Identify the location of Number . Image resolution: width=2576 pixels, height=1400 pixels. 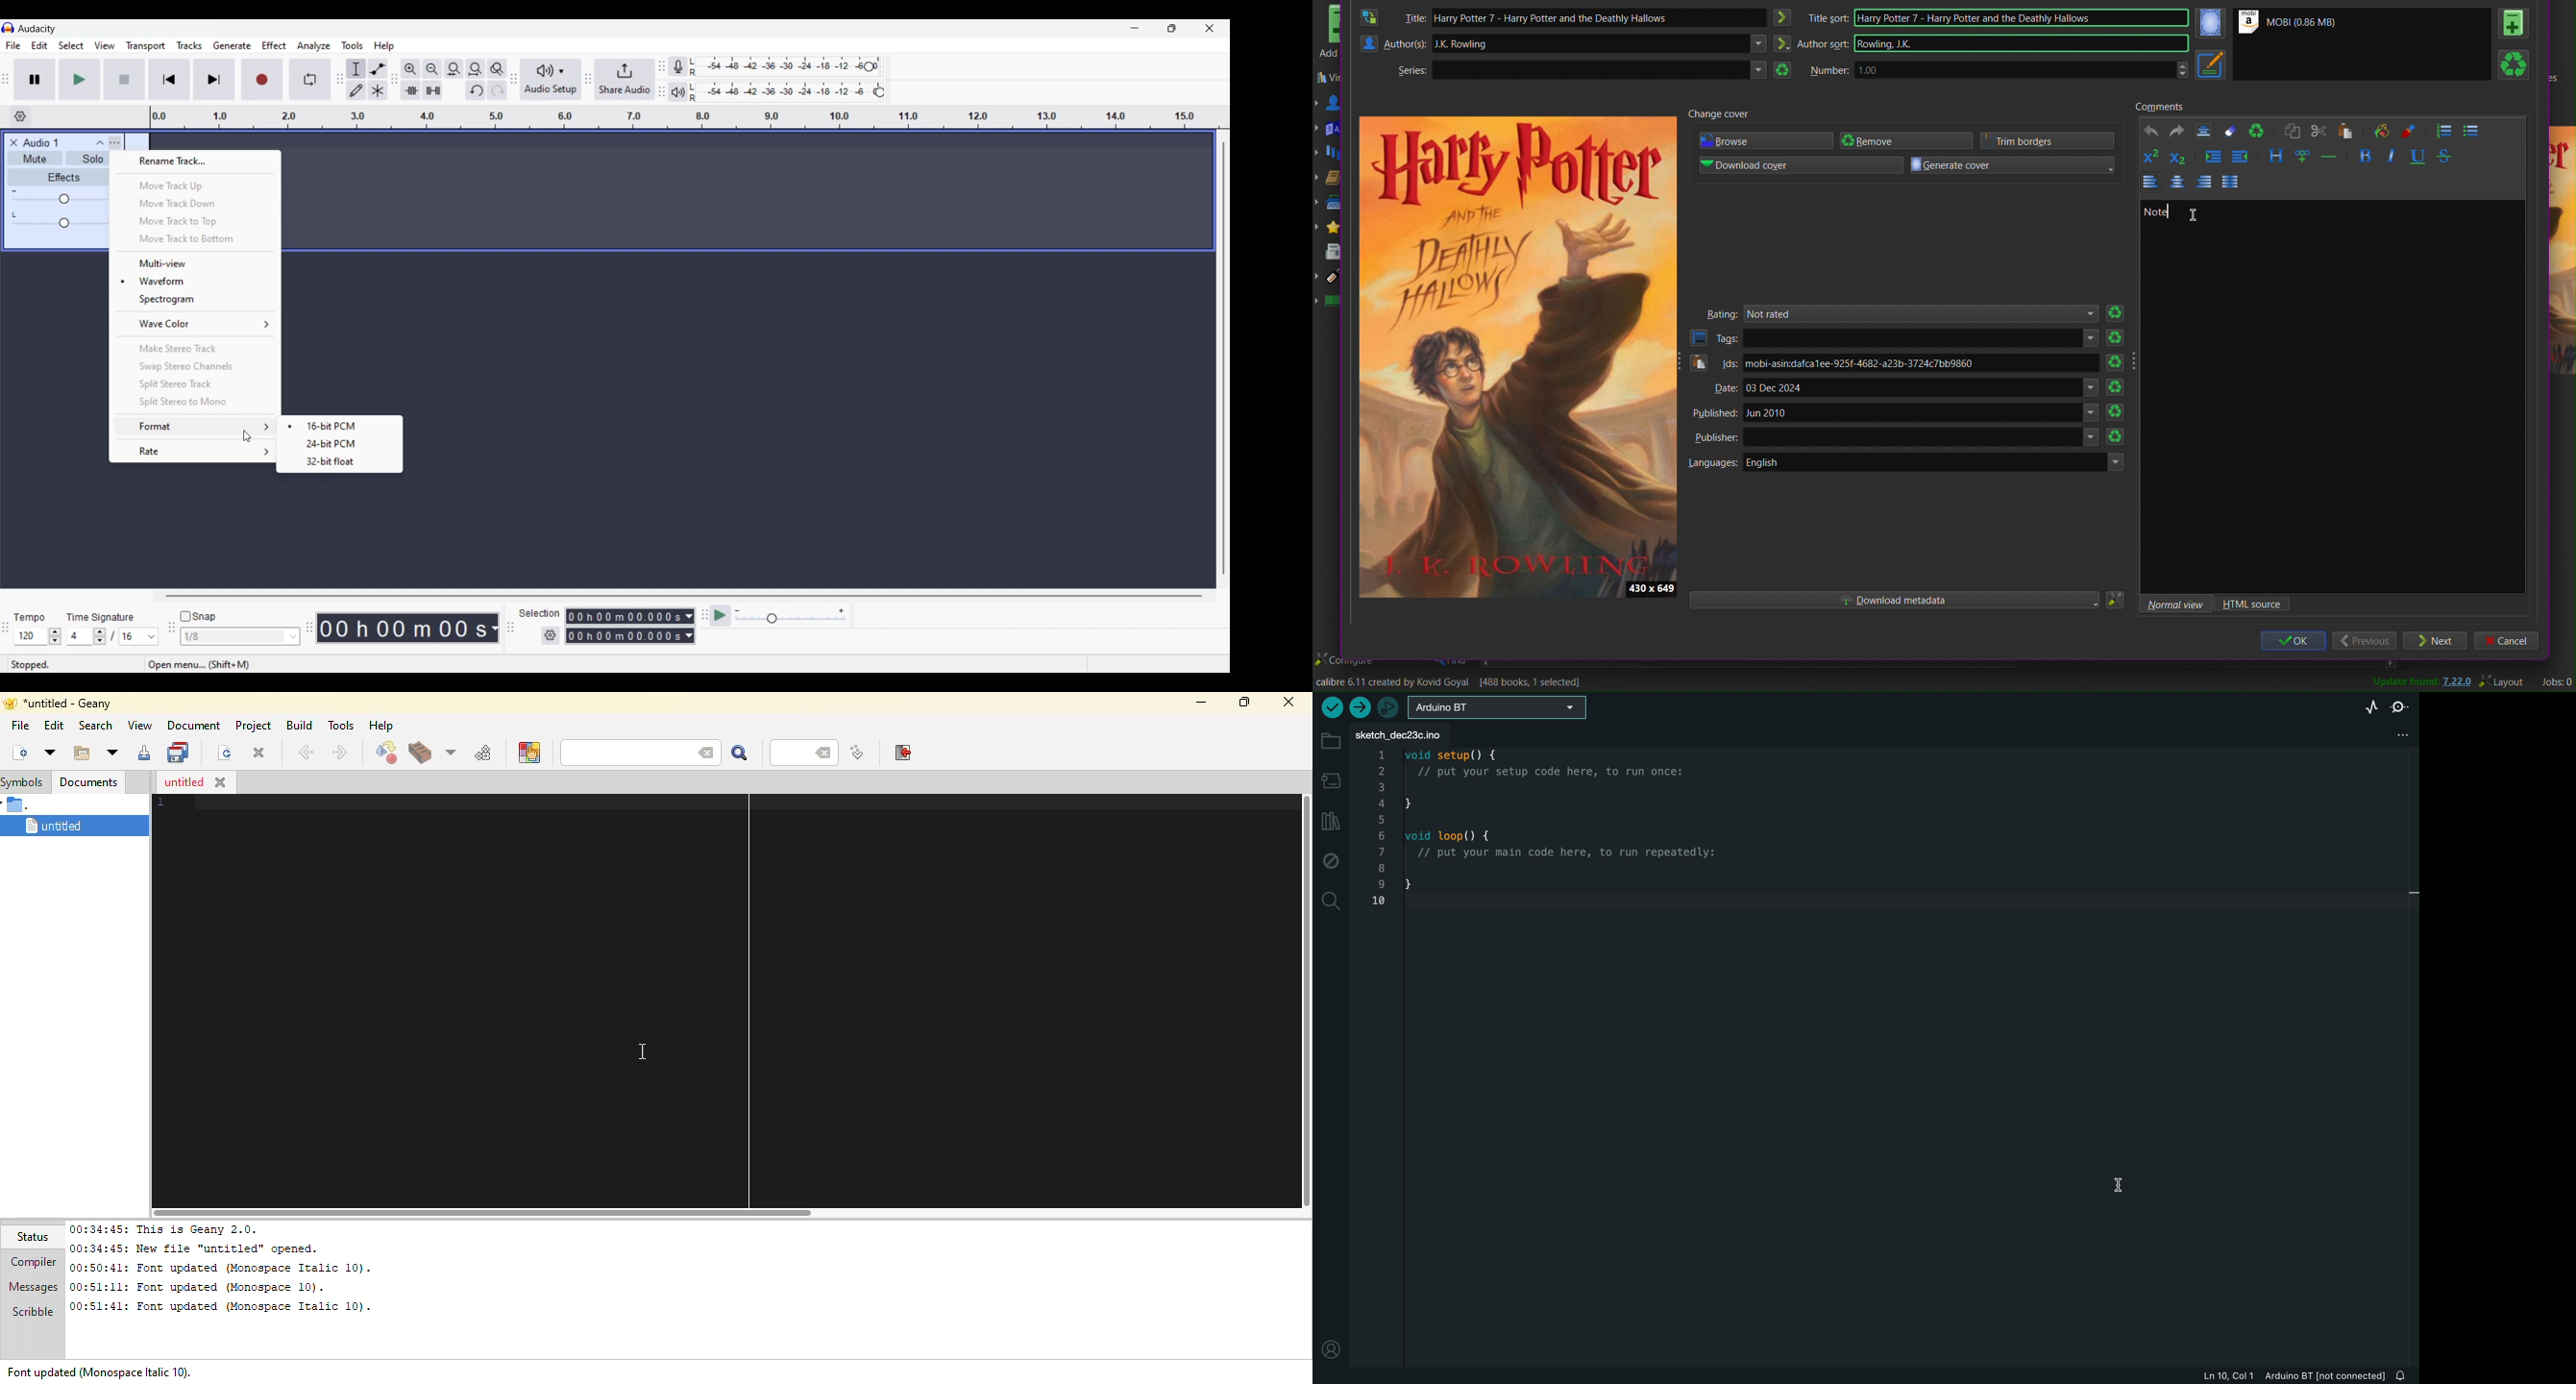
(1829, 70).